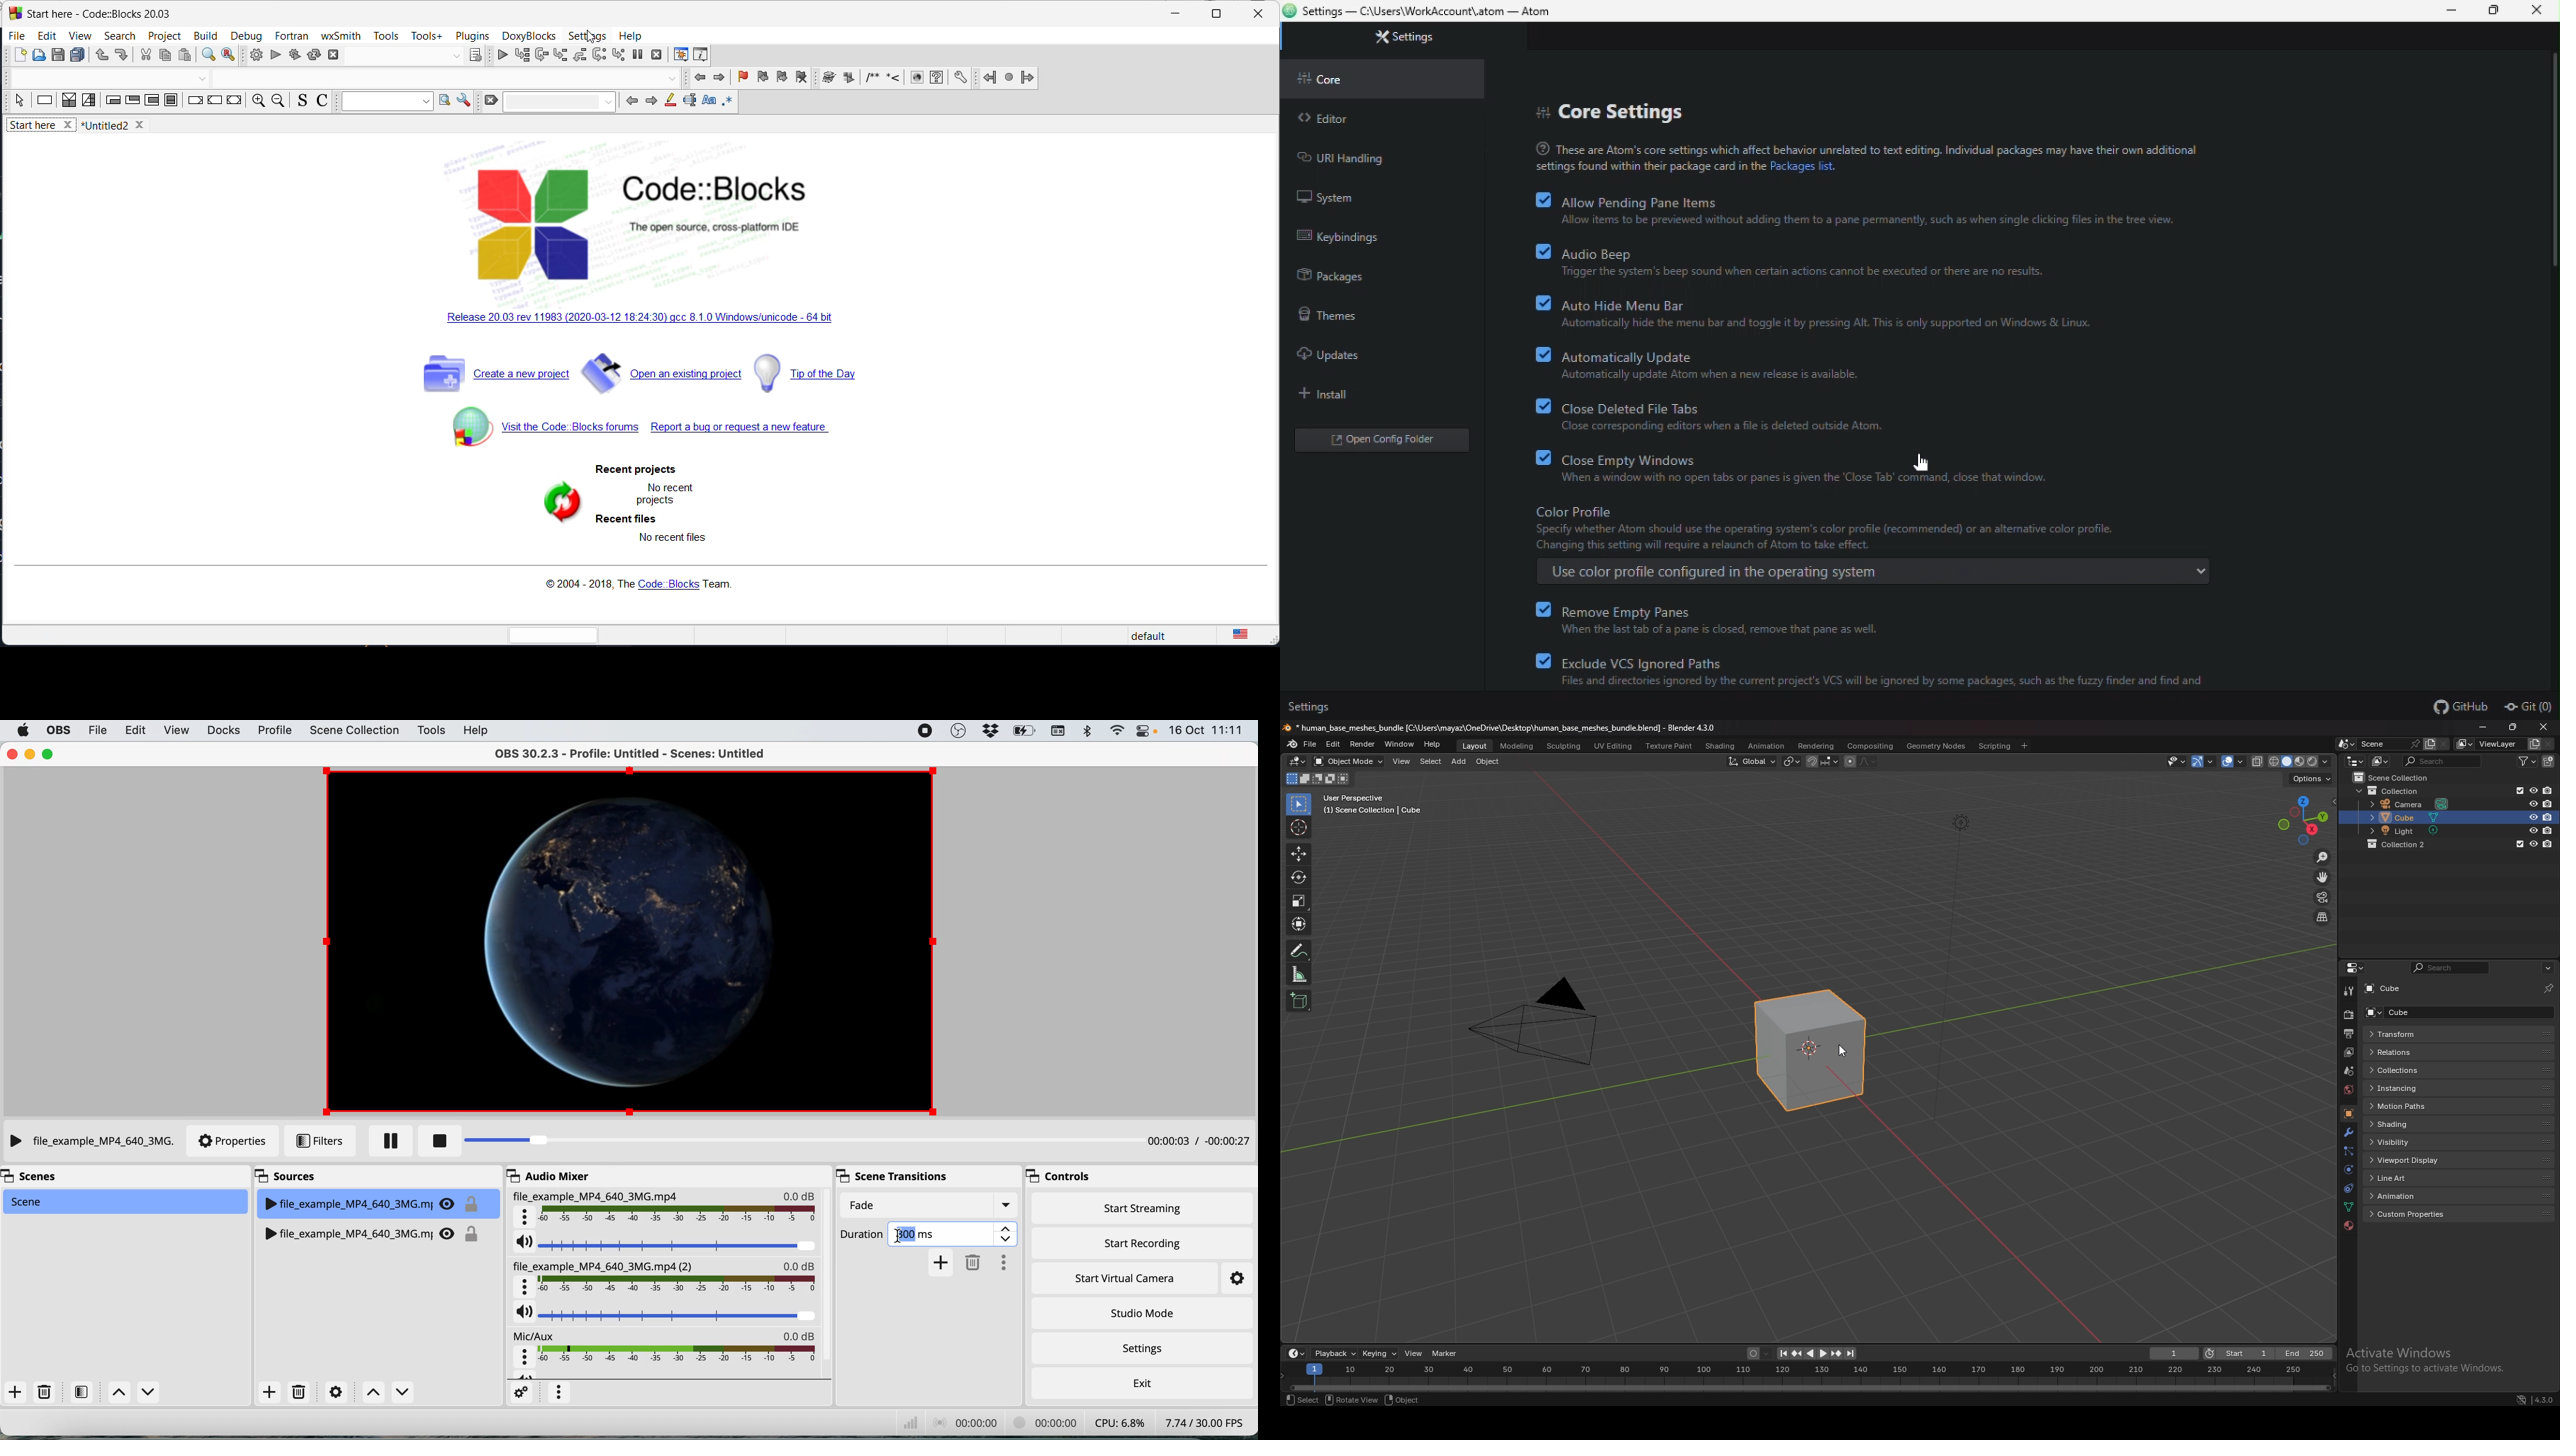 This screenshot has width=2576, height=1456. I want to click on view layer, so click(2348, 1053).